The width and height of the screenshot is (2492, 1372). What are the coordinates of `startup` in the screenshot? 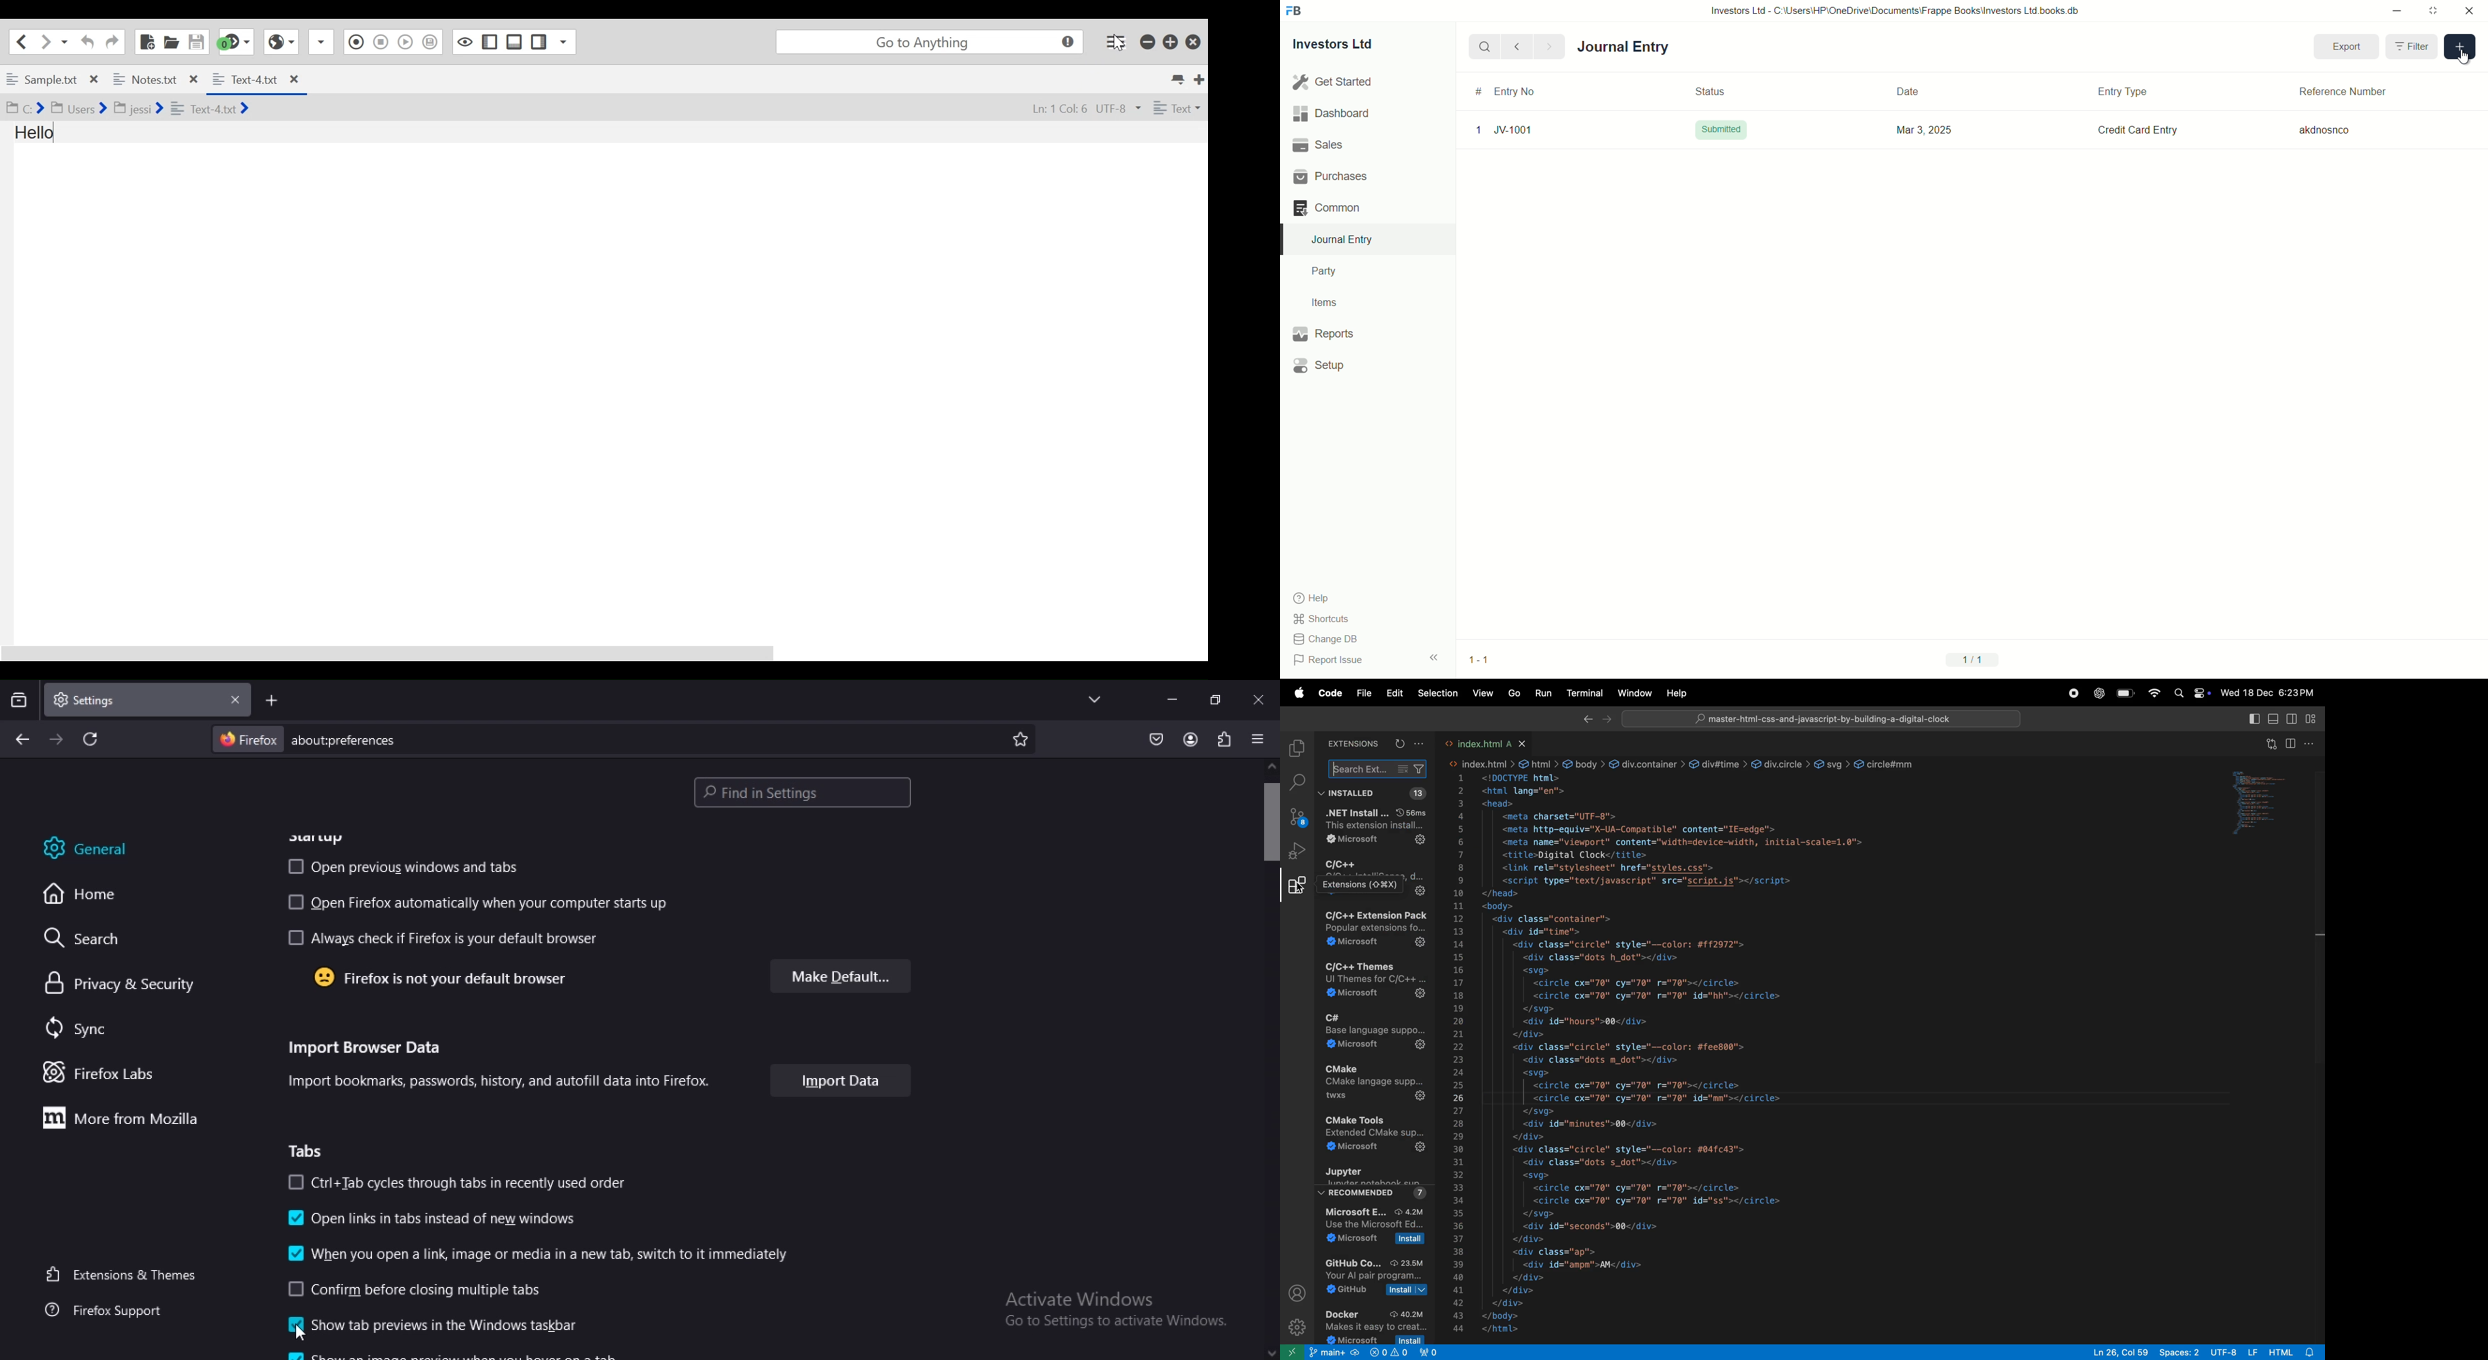 It's located at (318, 833).